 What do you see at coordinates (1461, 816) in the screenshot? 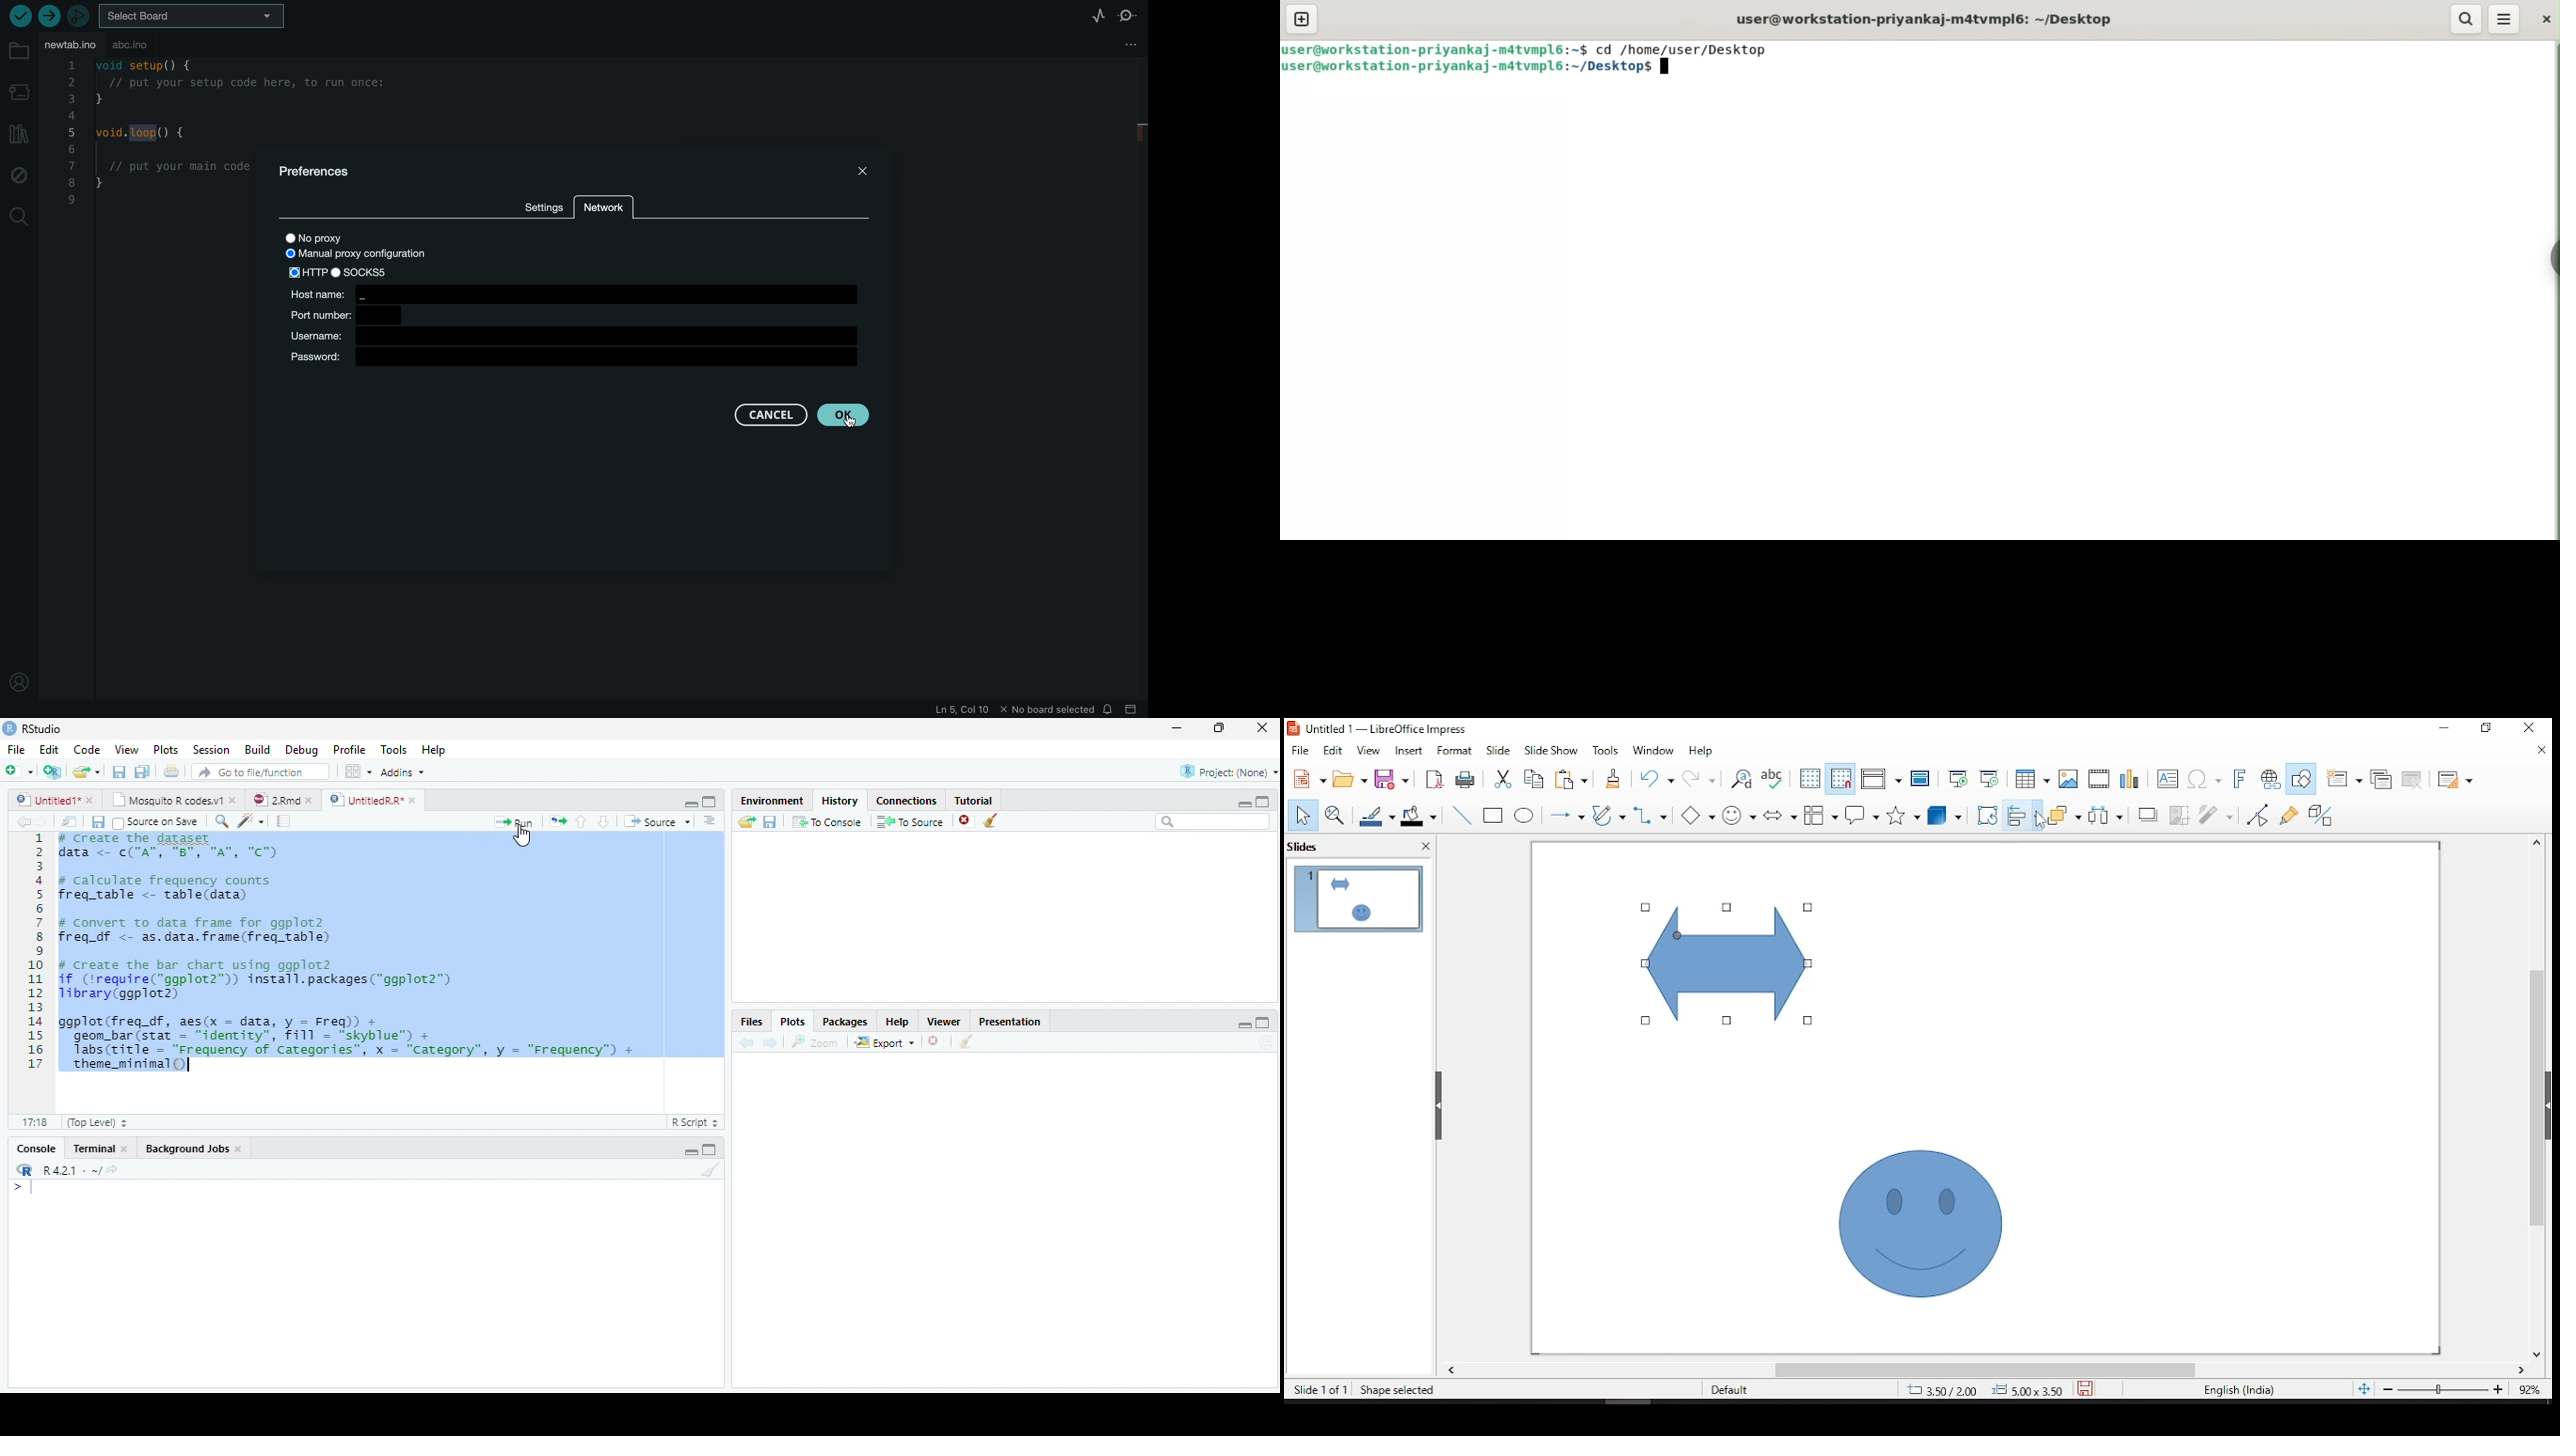
I see `line` at bounding box center [1461, 816].